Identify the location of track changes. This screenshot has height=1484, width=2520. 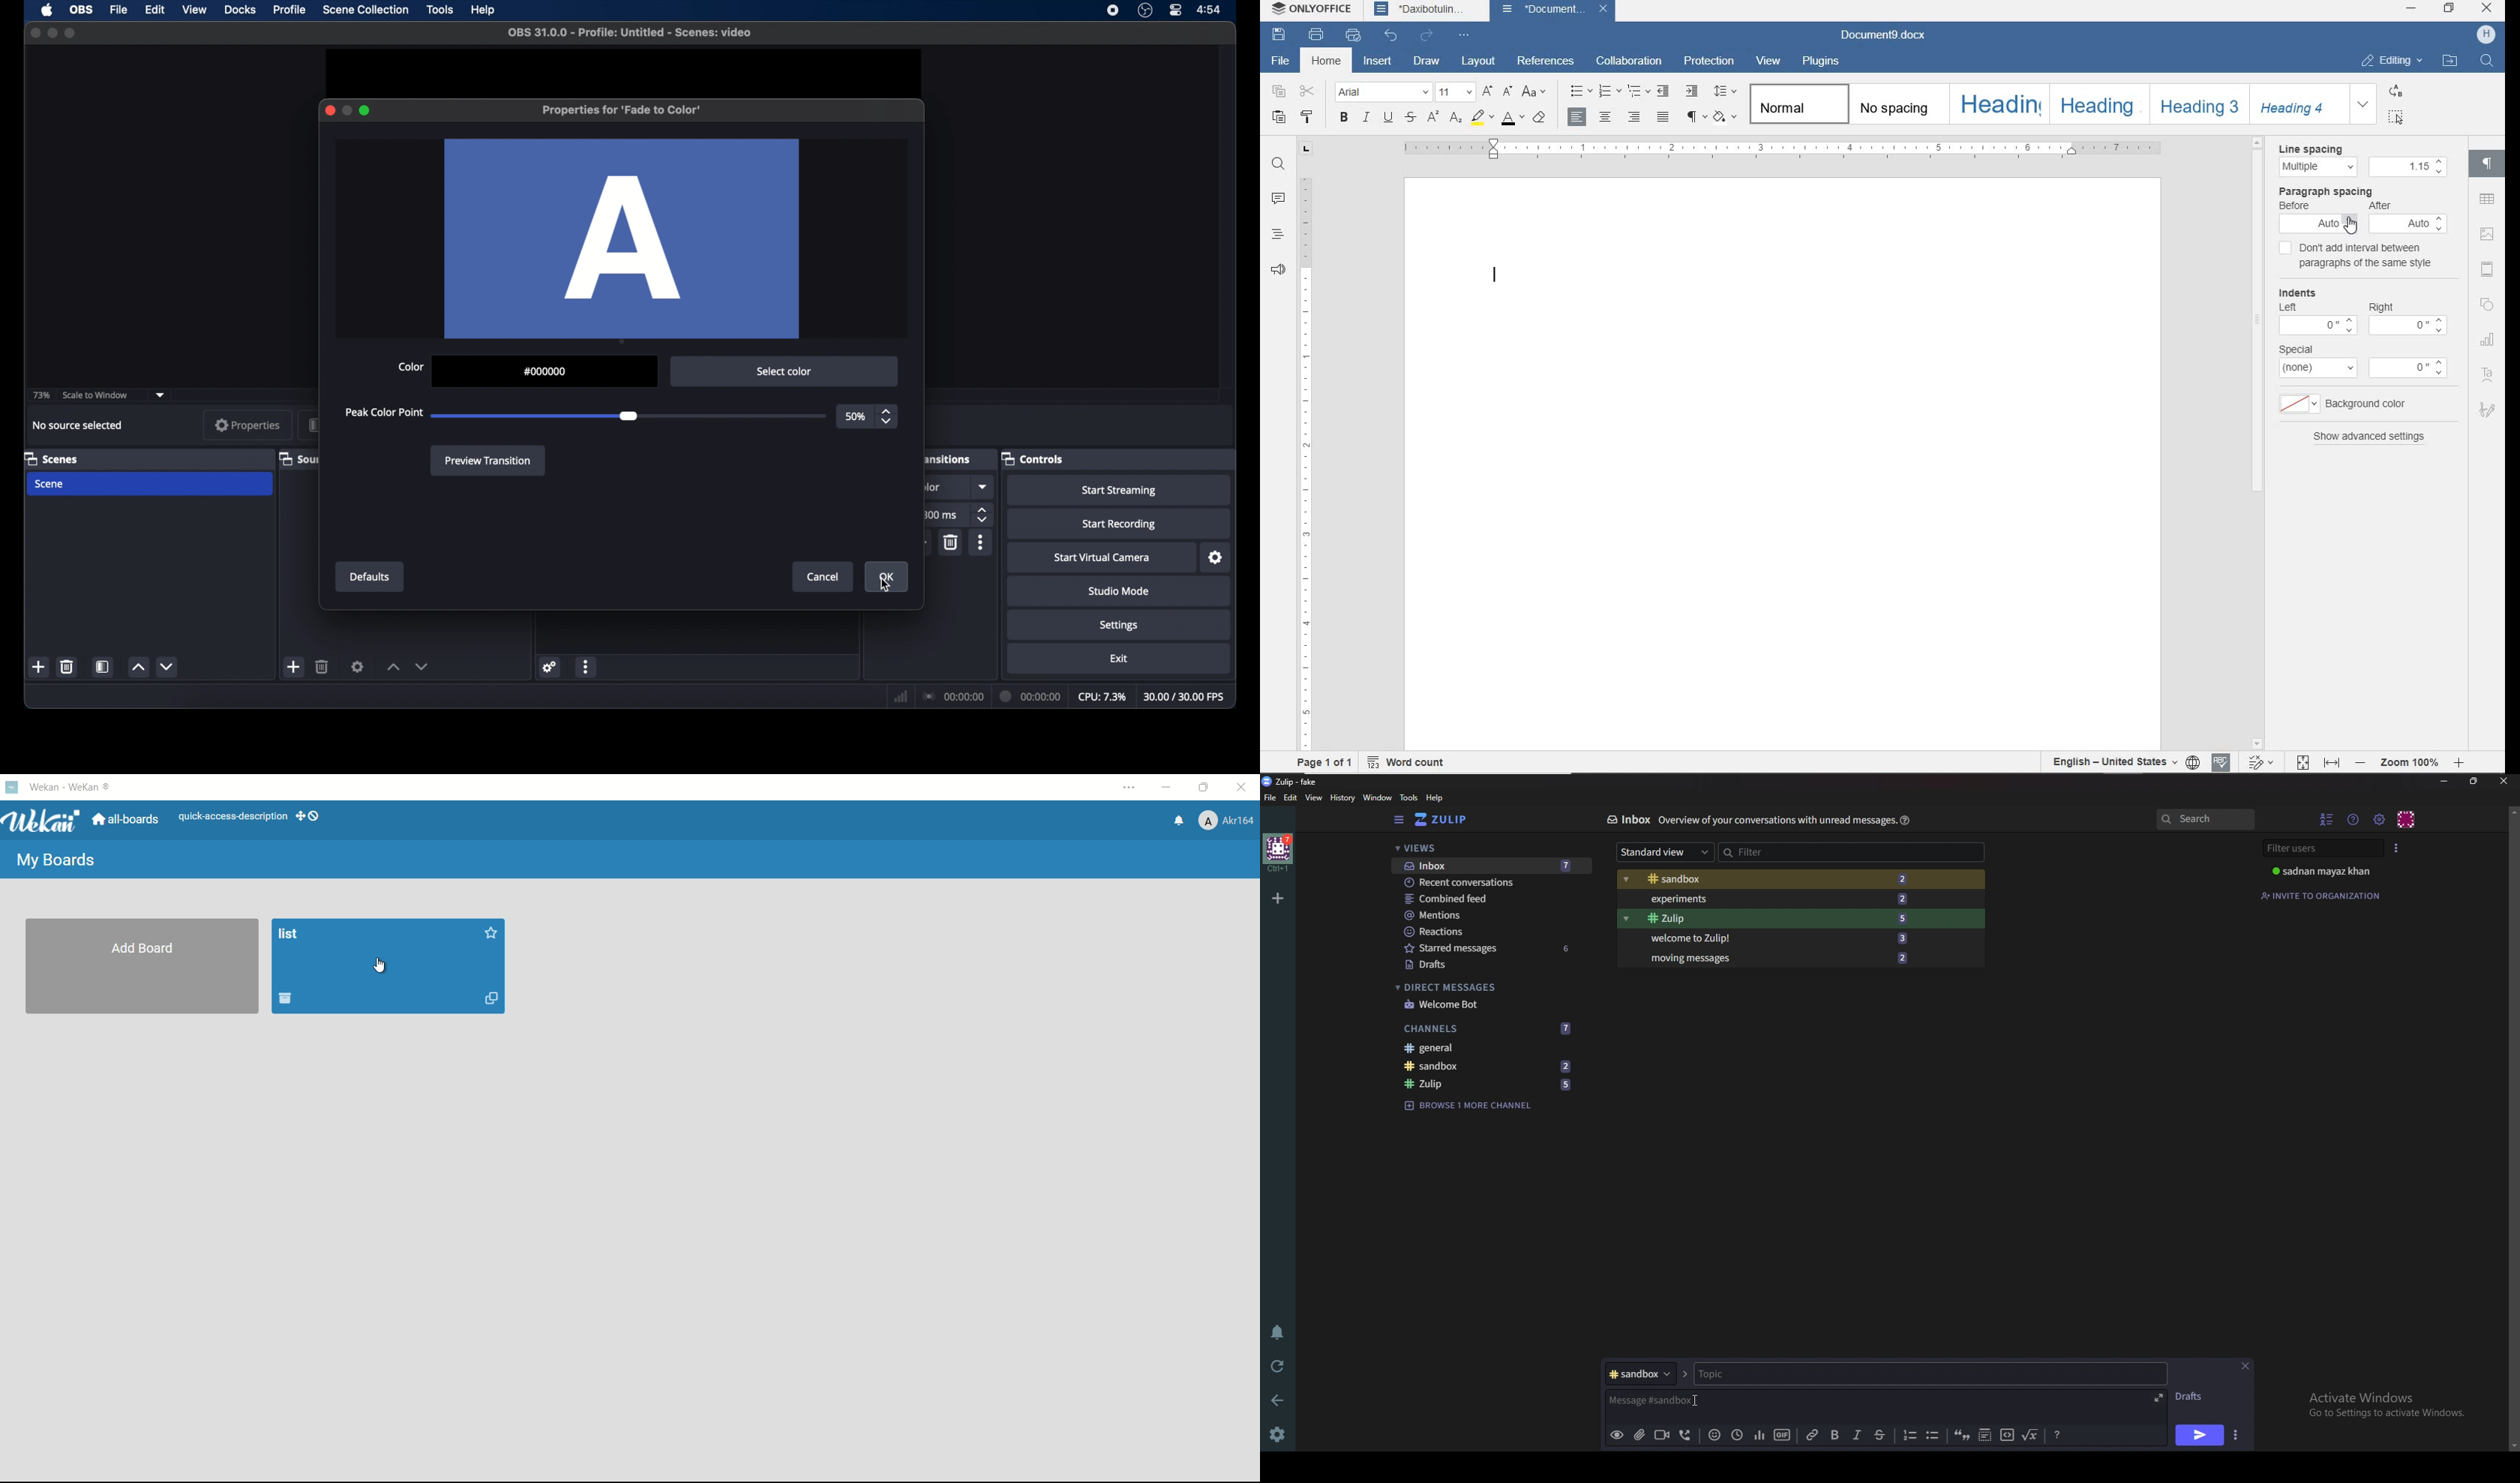
(2260, 762).